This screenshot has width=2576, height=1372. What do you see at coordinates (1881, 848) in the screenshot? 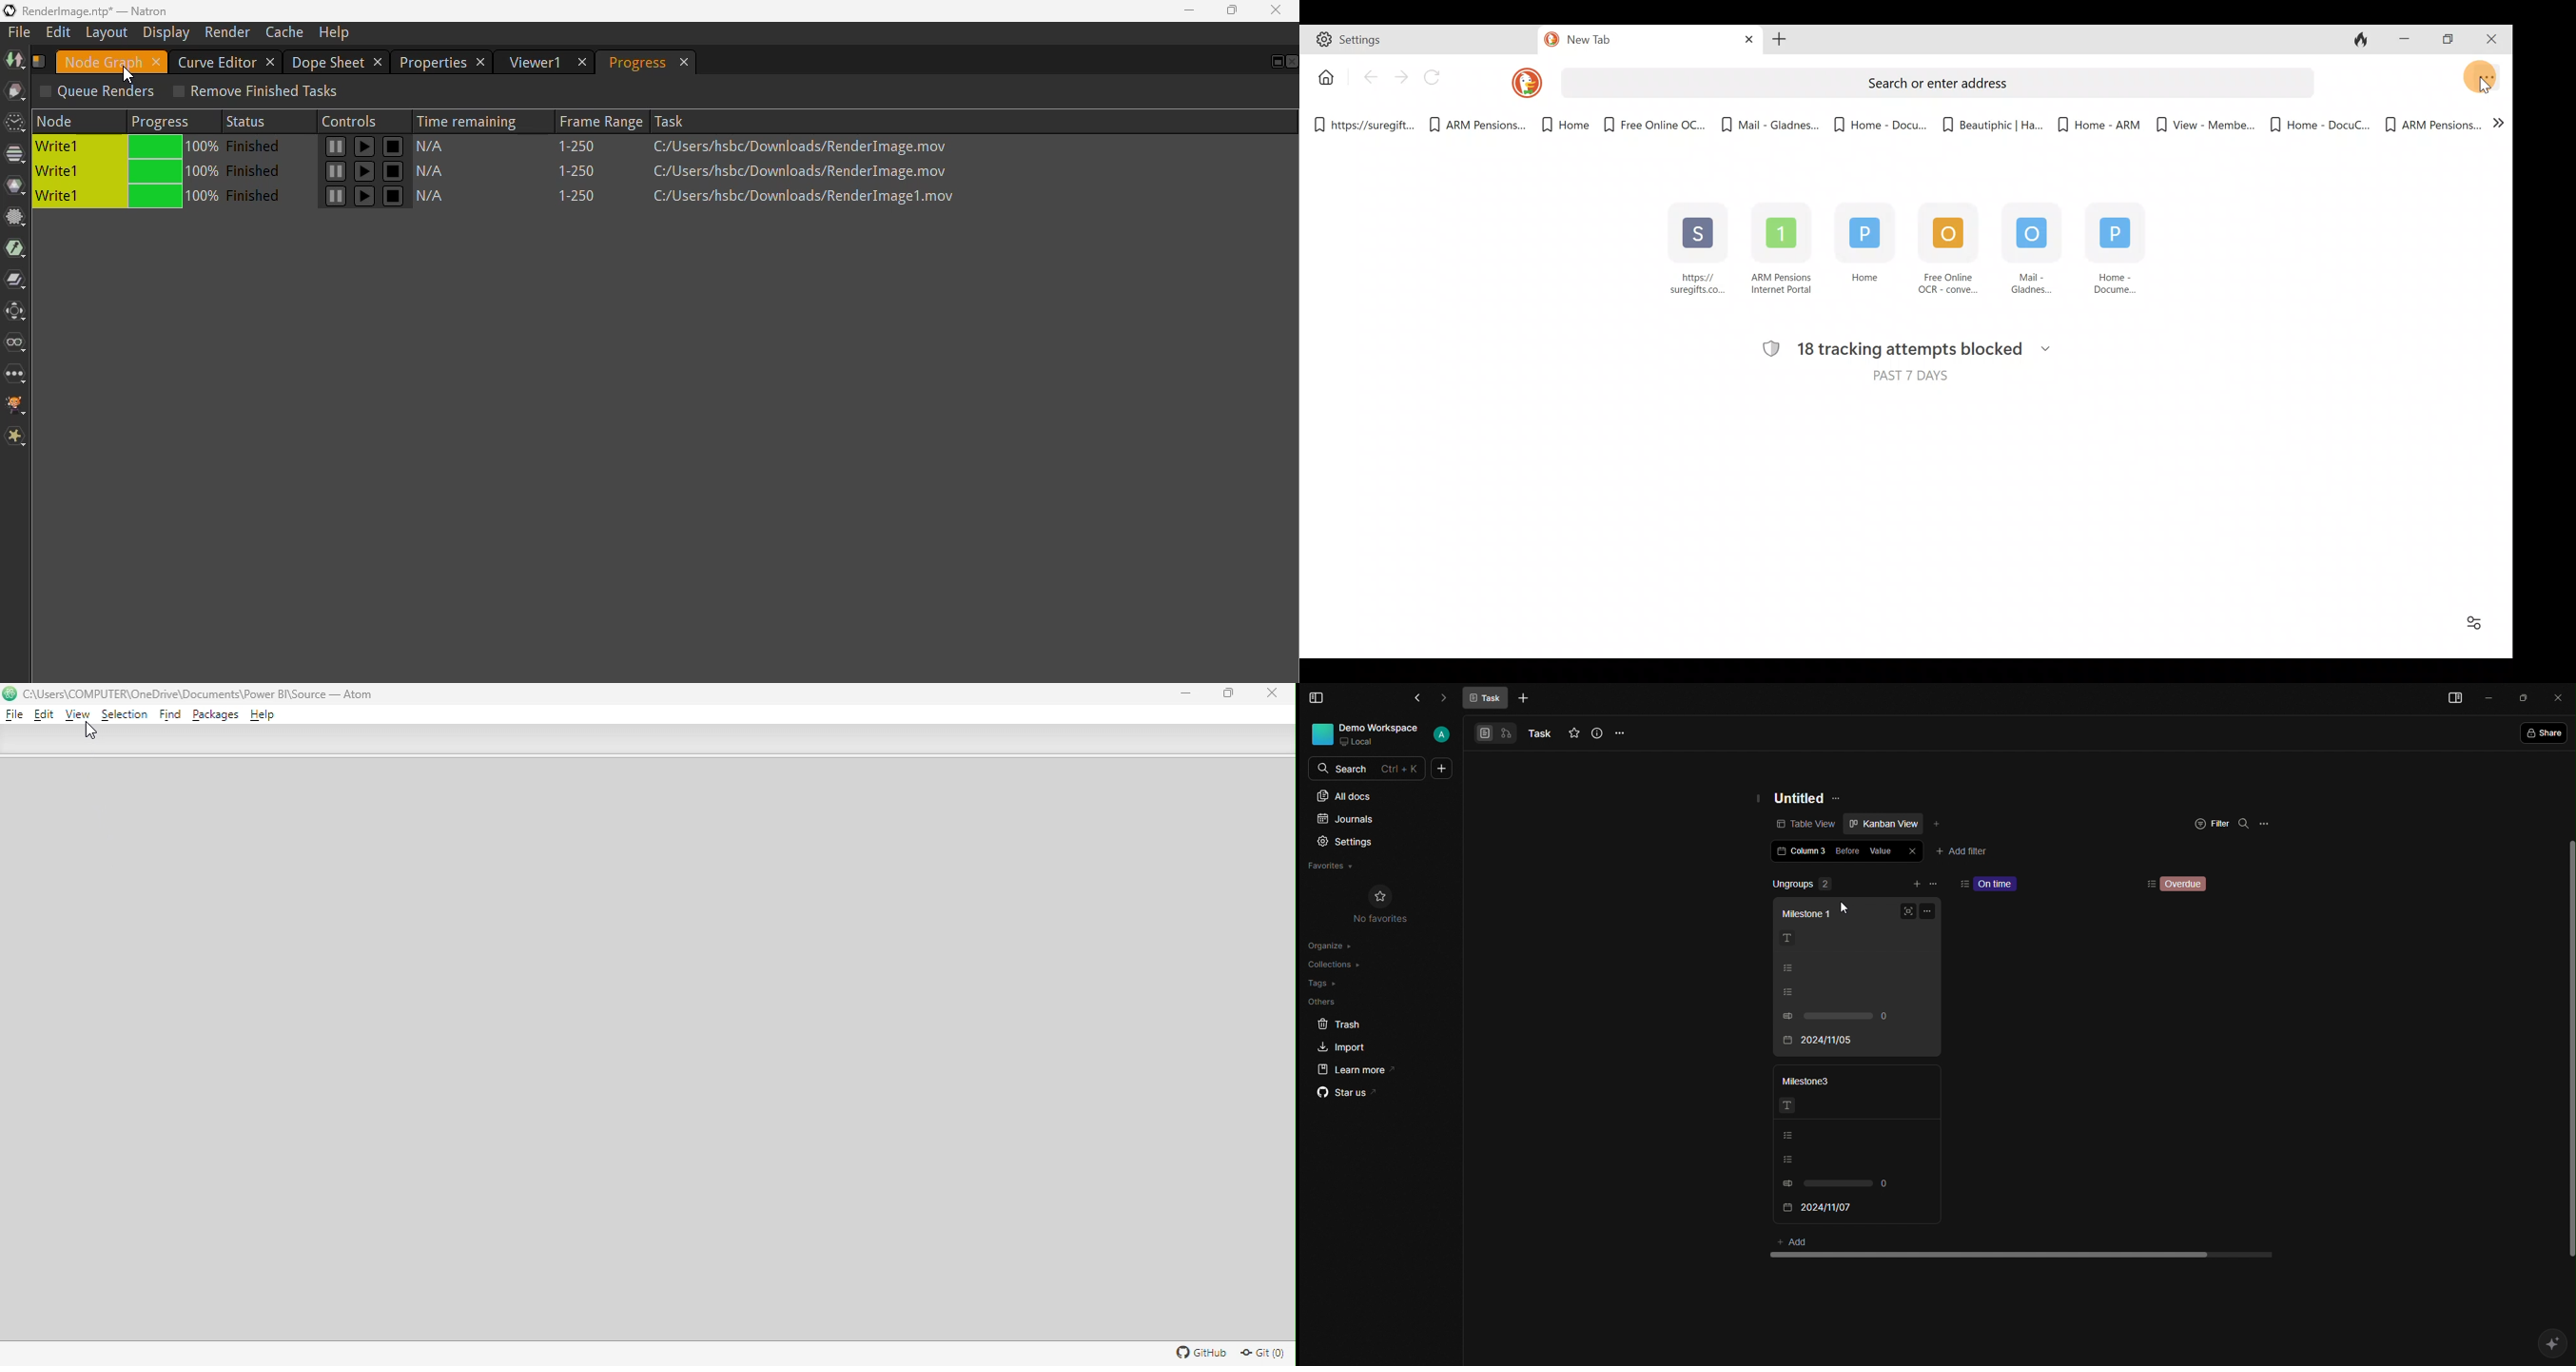
I see `Value` at bounding box center [1881, 848].